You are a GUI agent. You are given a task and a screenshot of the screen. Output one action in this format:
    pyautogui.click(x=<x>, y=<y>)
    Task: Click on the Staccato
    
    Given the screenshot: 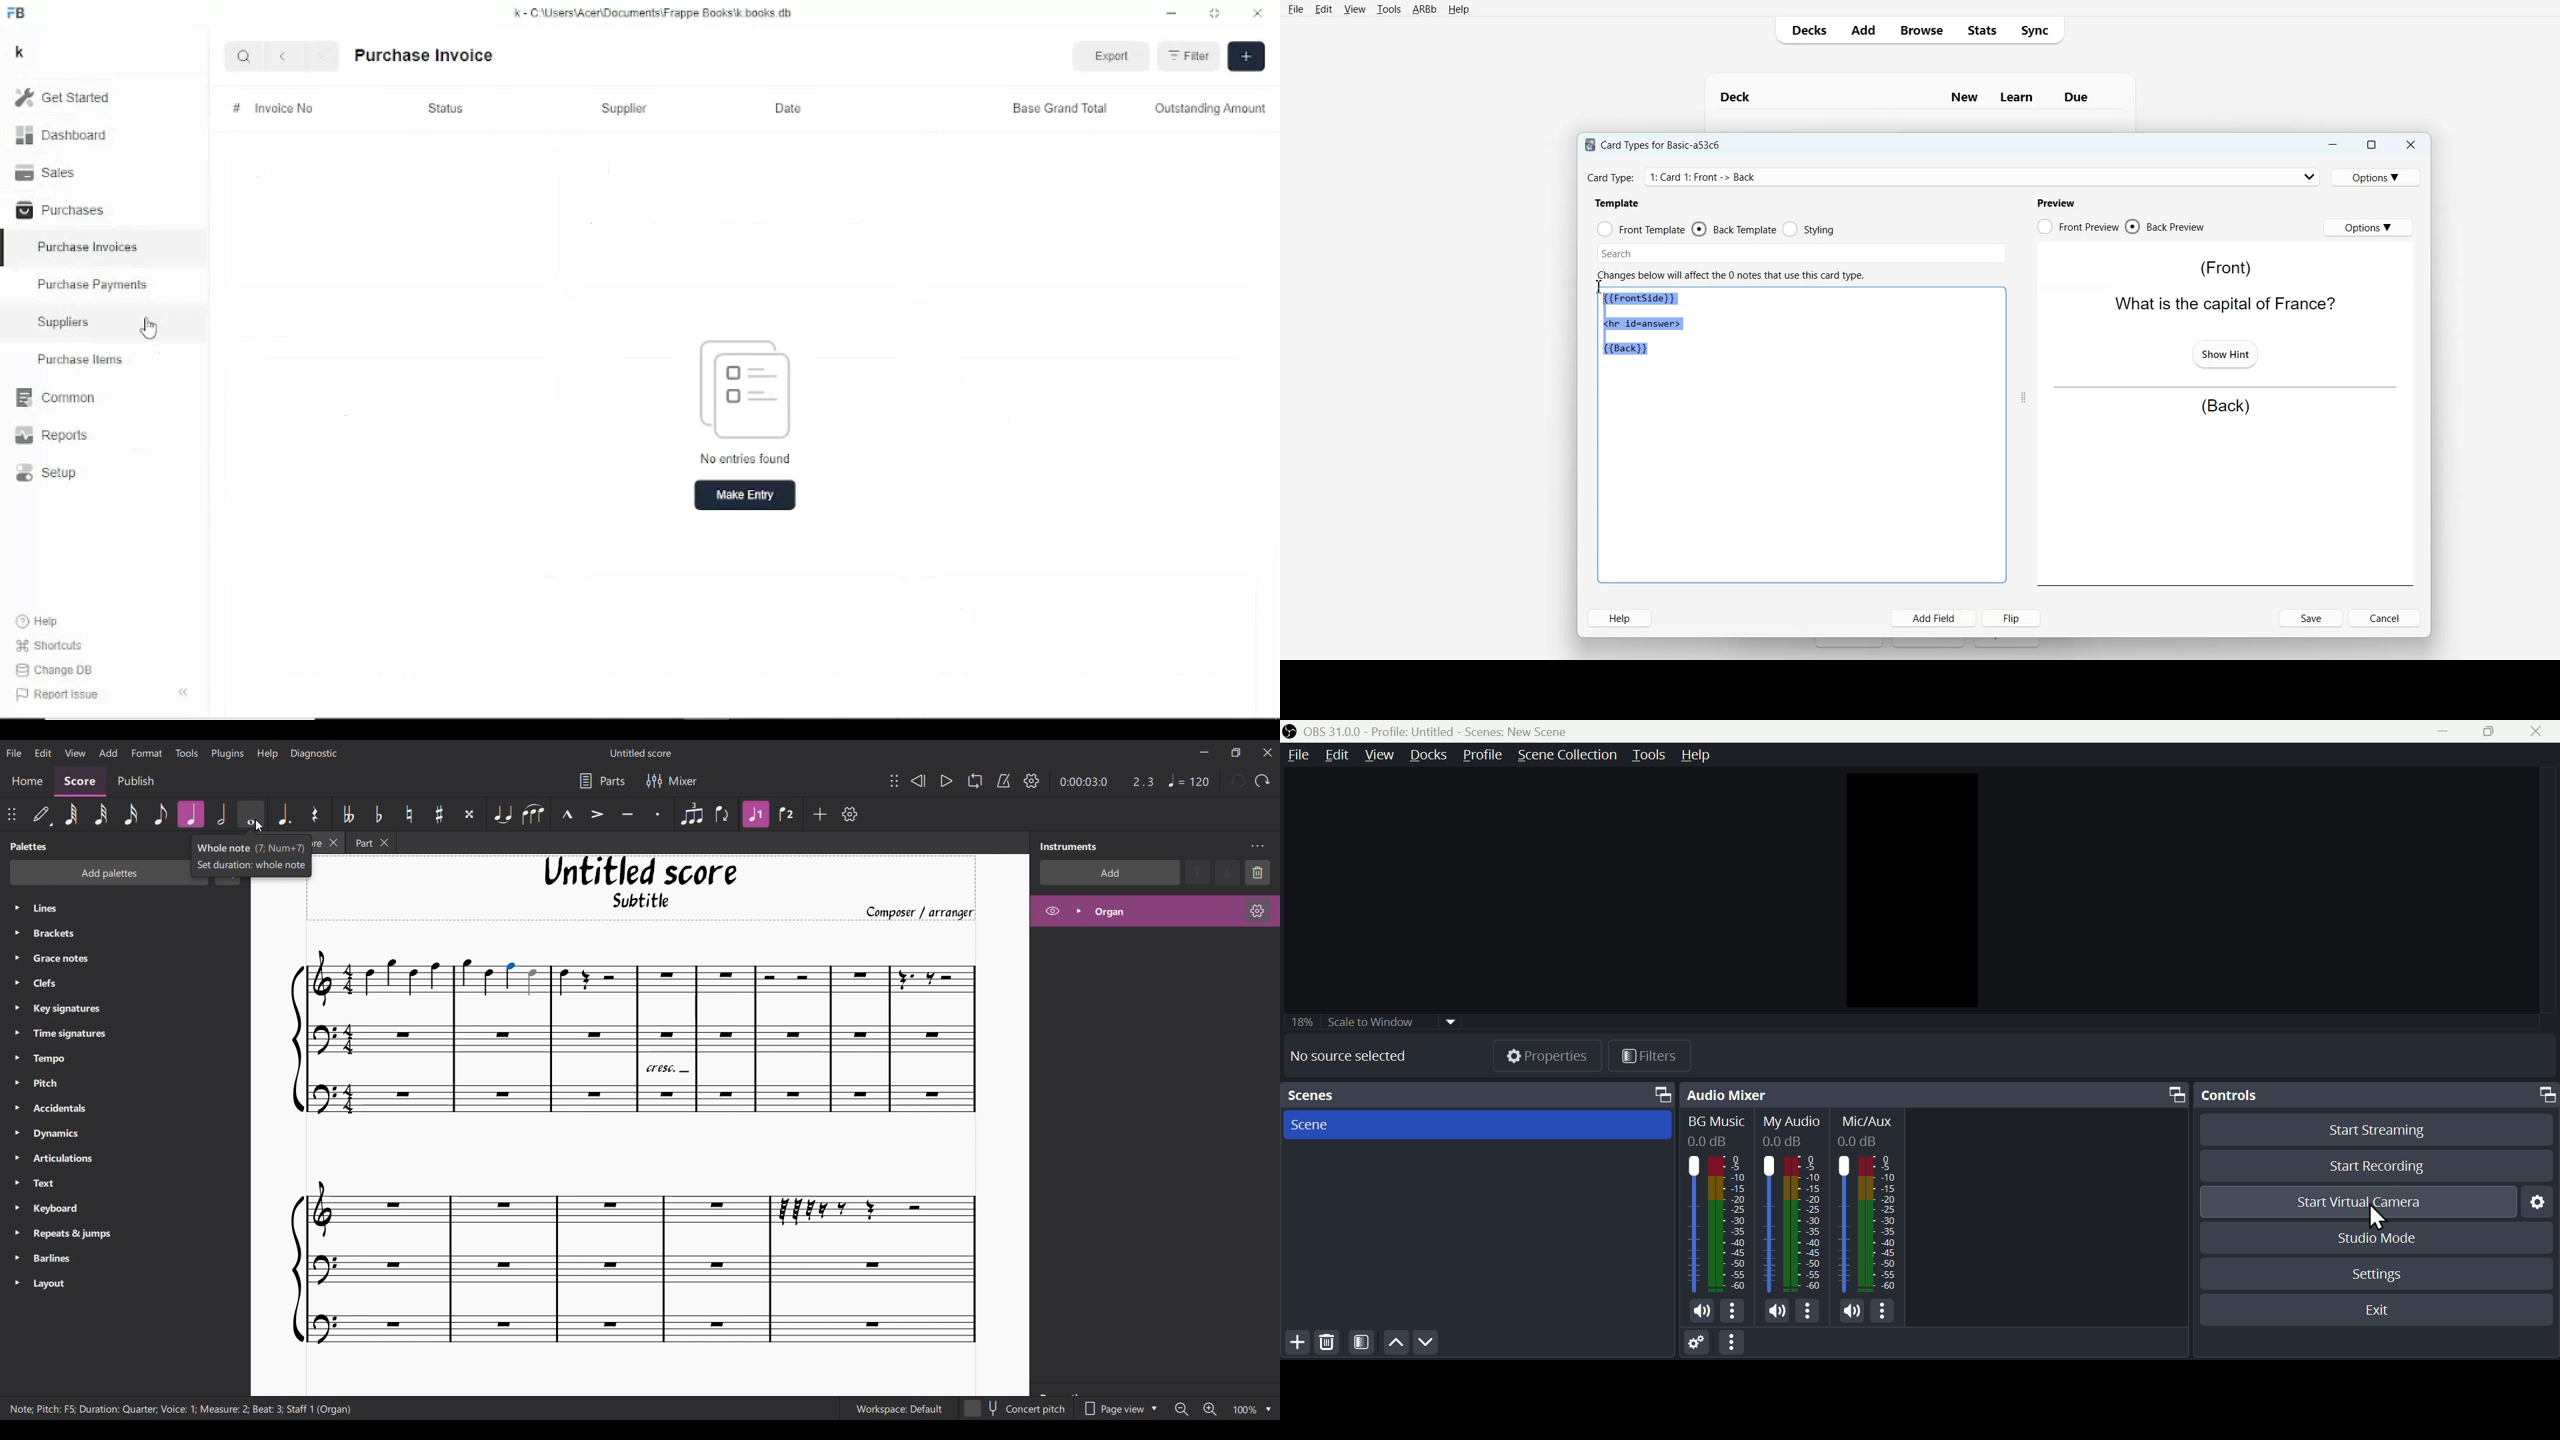 What is the action you would take?
    pyautogui.click(x=658, y=814)
    